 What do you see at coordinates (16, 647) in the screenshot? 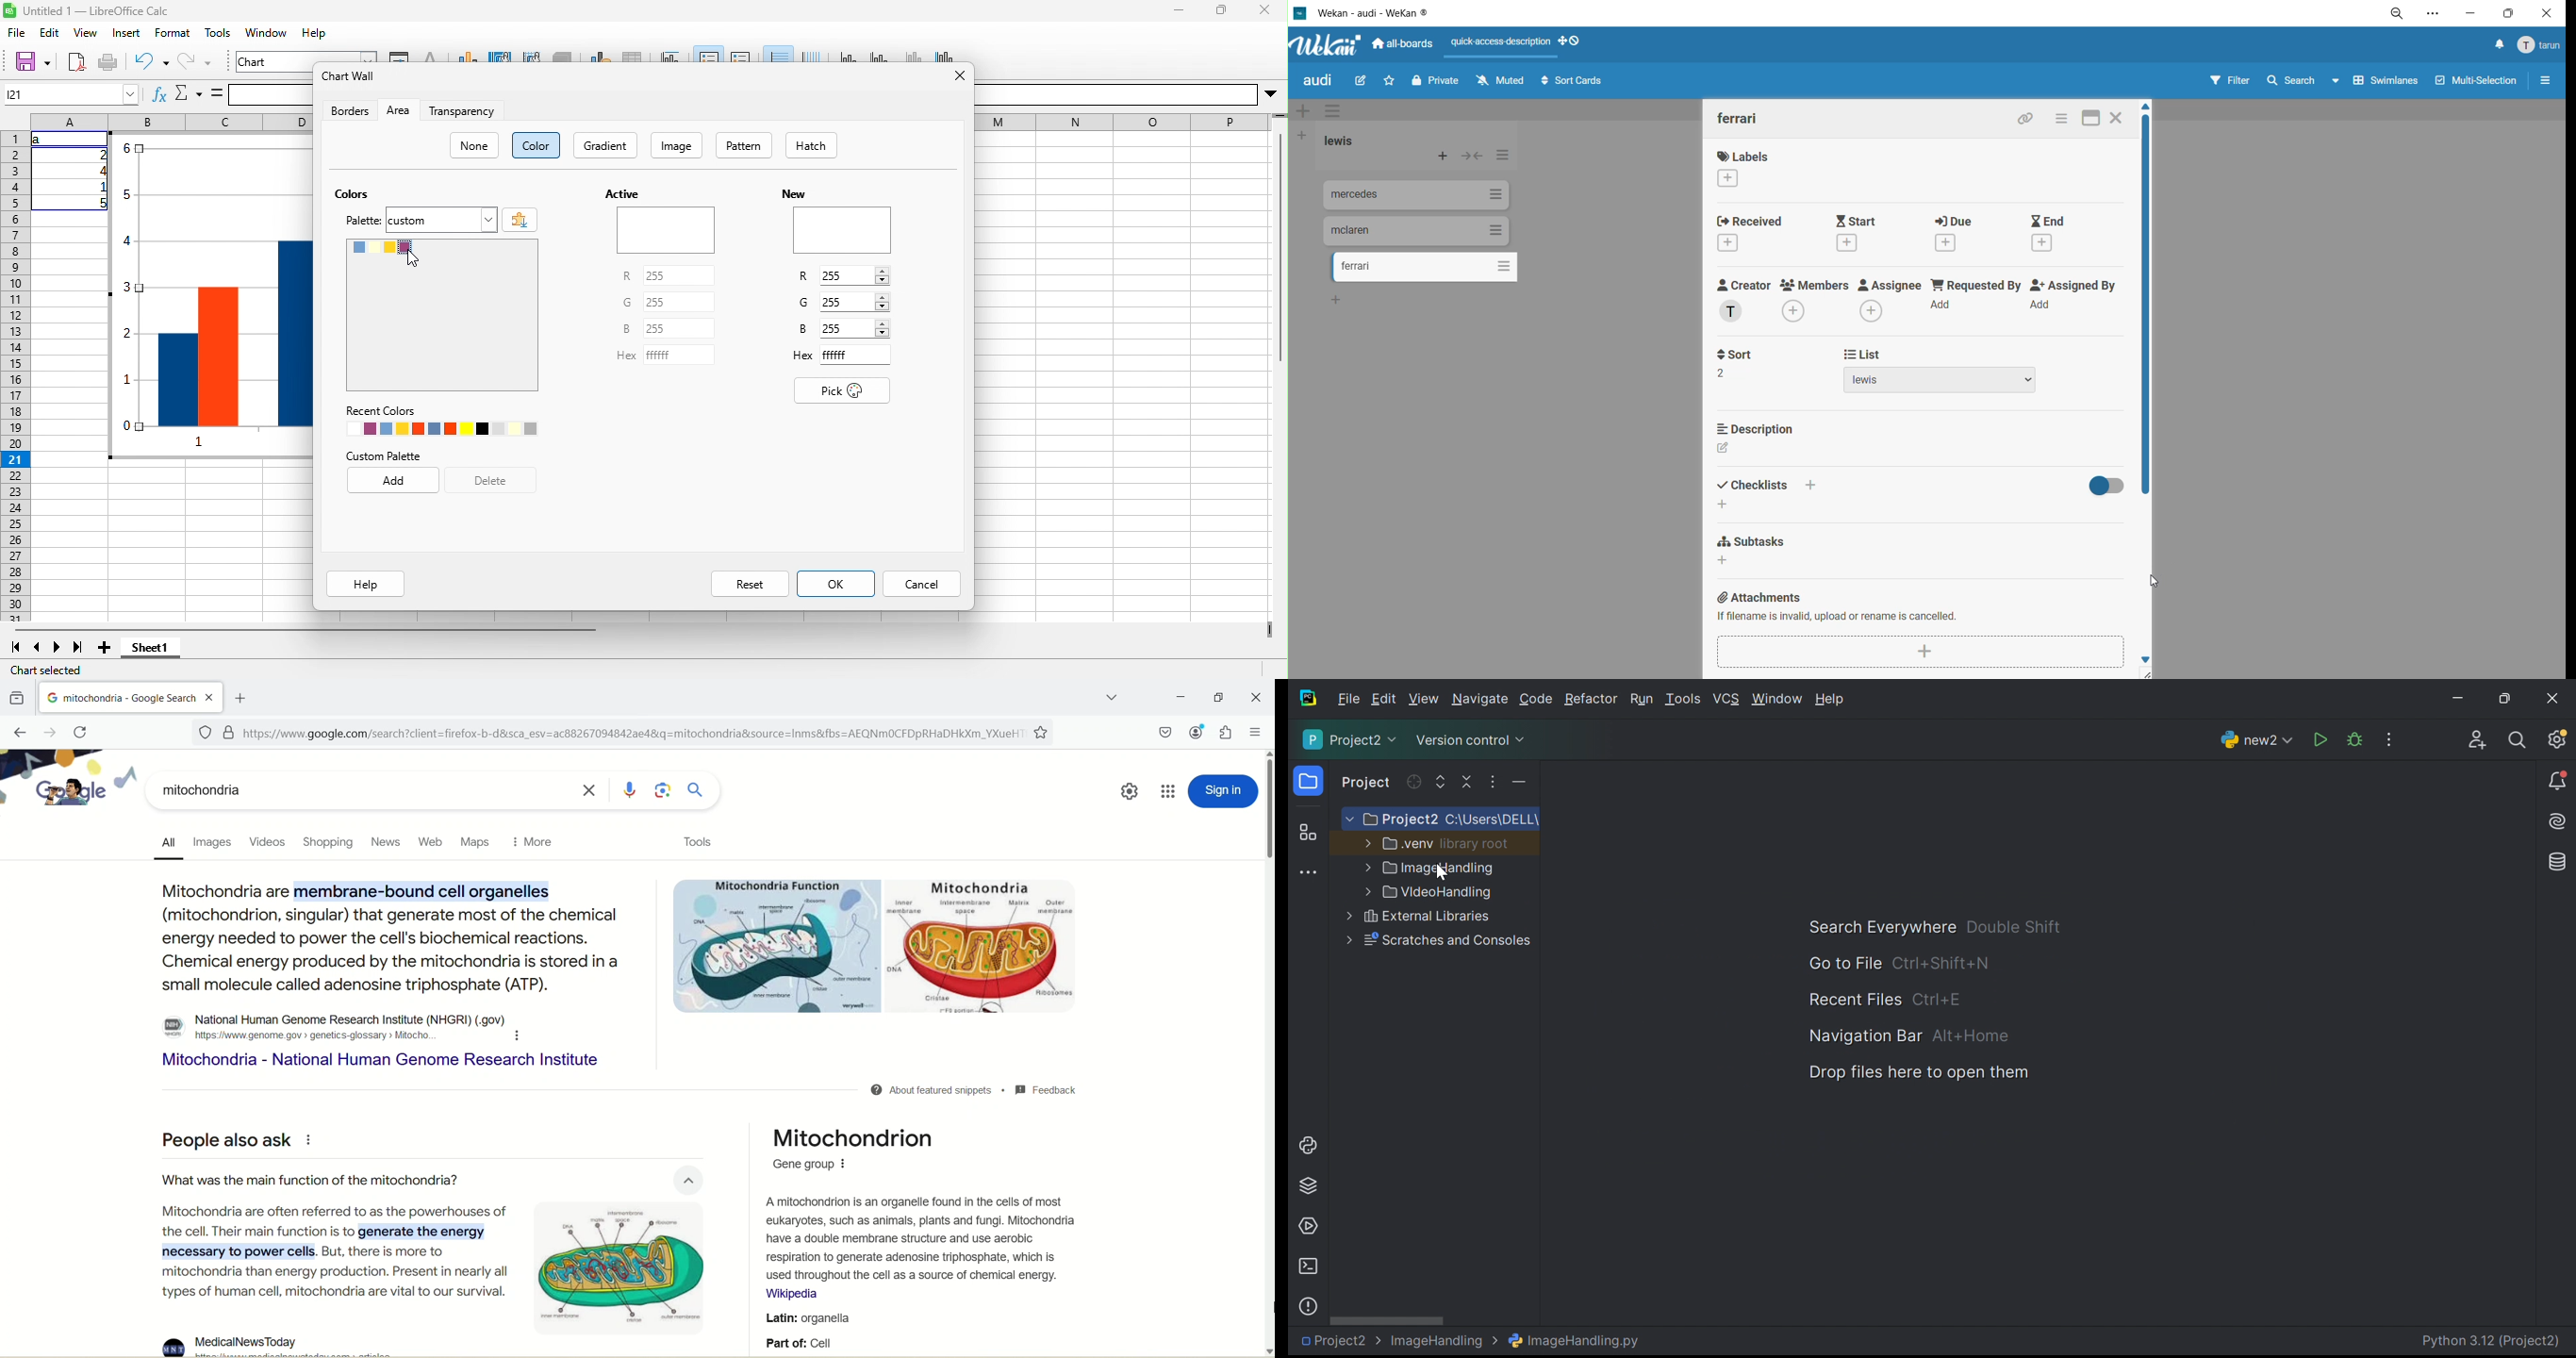
I see `first sheet` at bounding box center [16, 647].